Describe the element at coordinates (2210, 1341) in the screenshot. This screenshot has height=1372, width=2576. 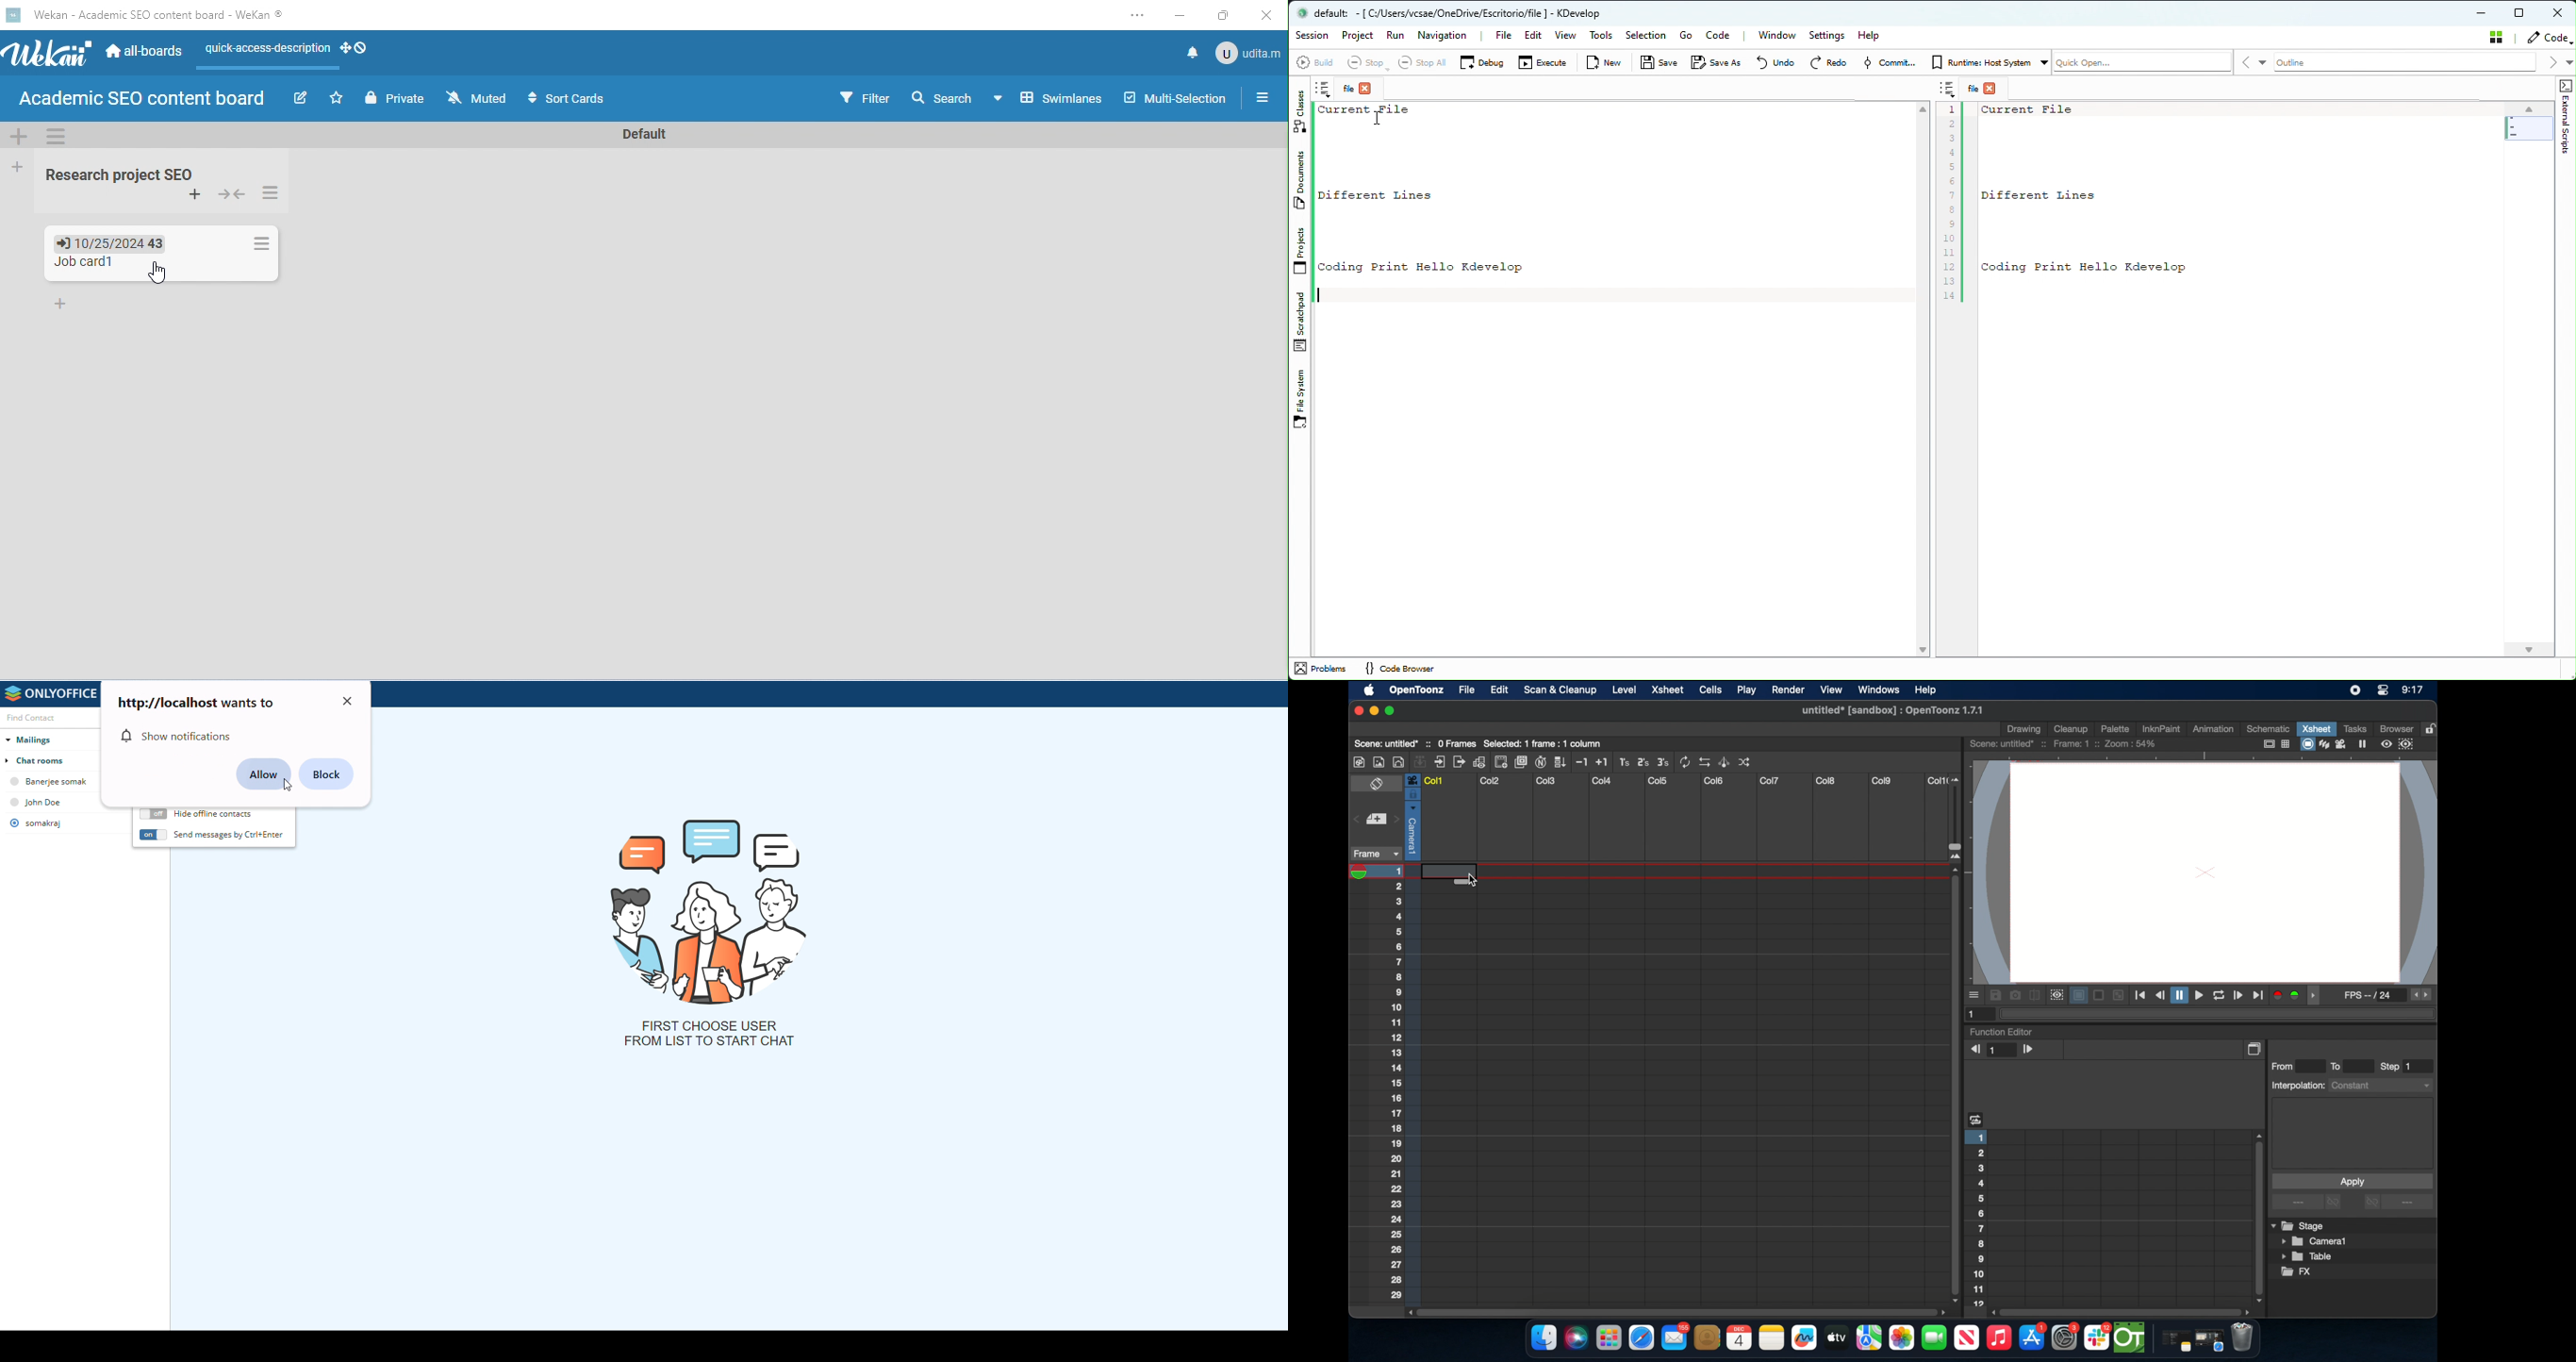
I see `safari` at that location.